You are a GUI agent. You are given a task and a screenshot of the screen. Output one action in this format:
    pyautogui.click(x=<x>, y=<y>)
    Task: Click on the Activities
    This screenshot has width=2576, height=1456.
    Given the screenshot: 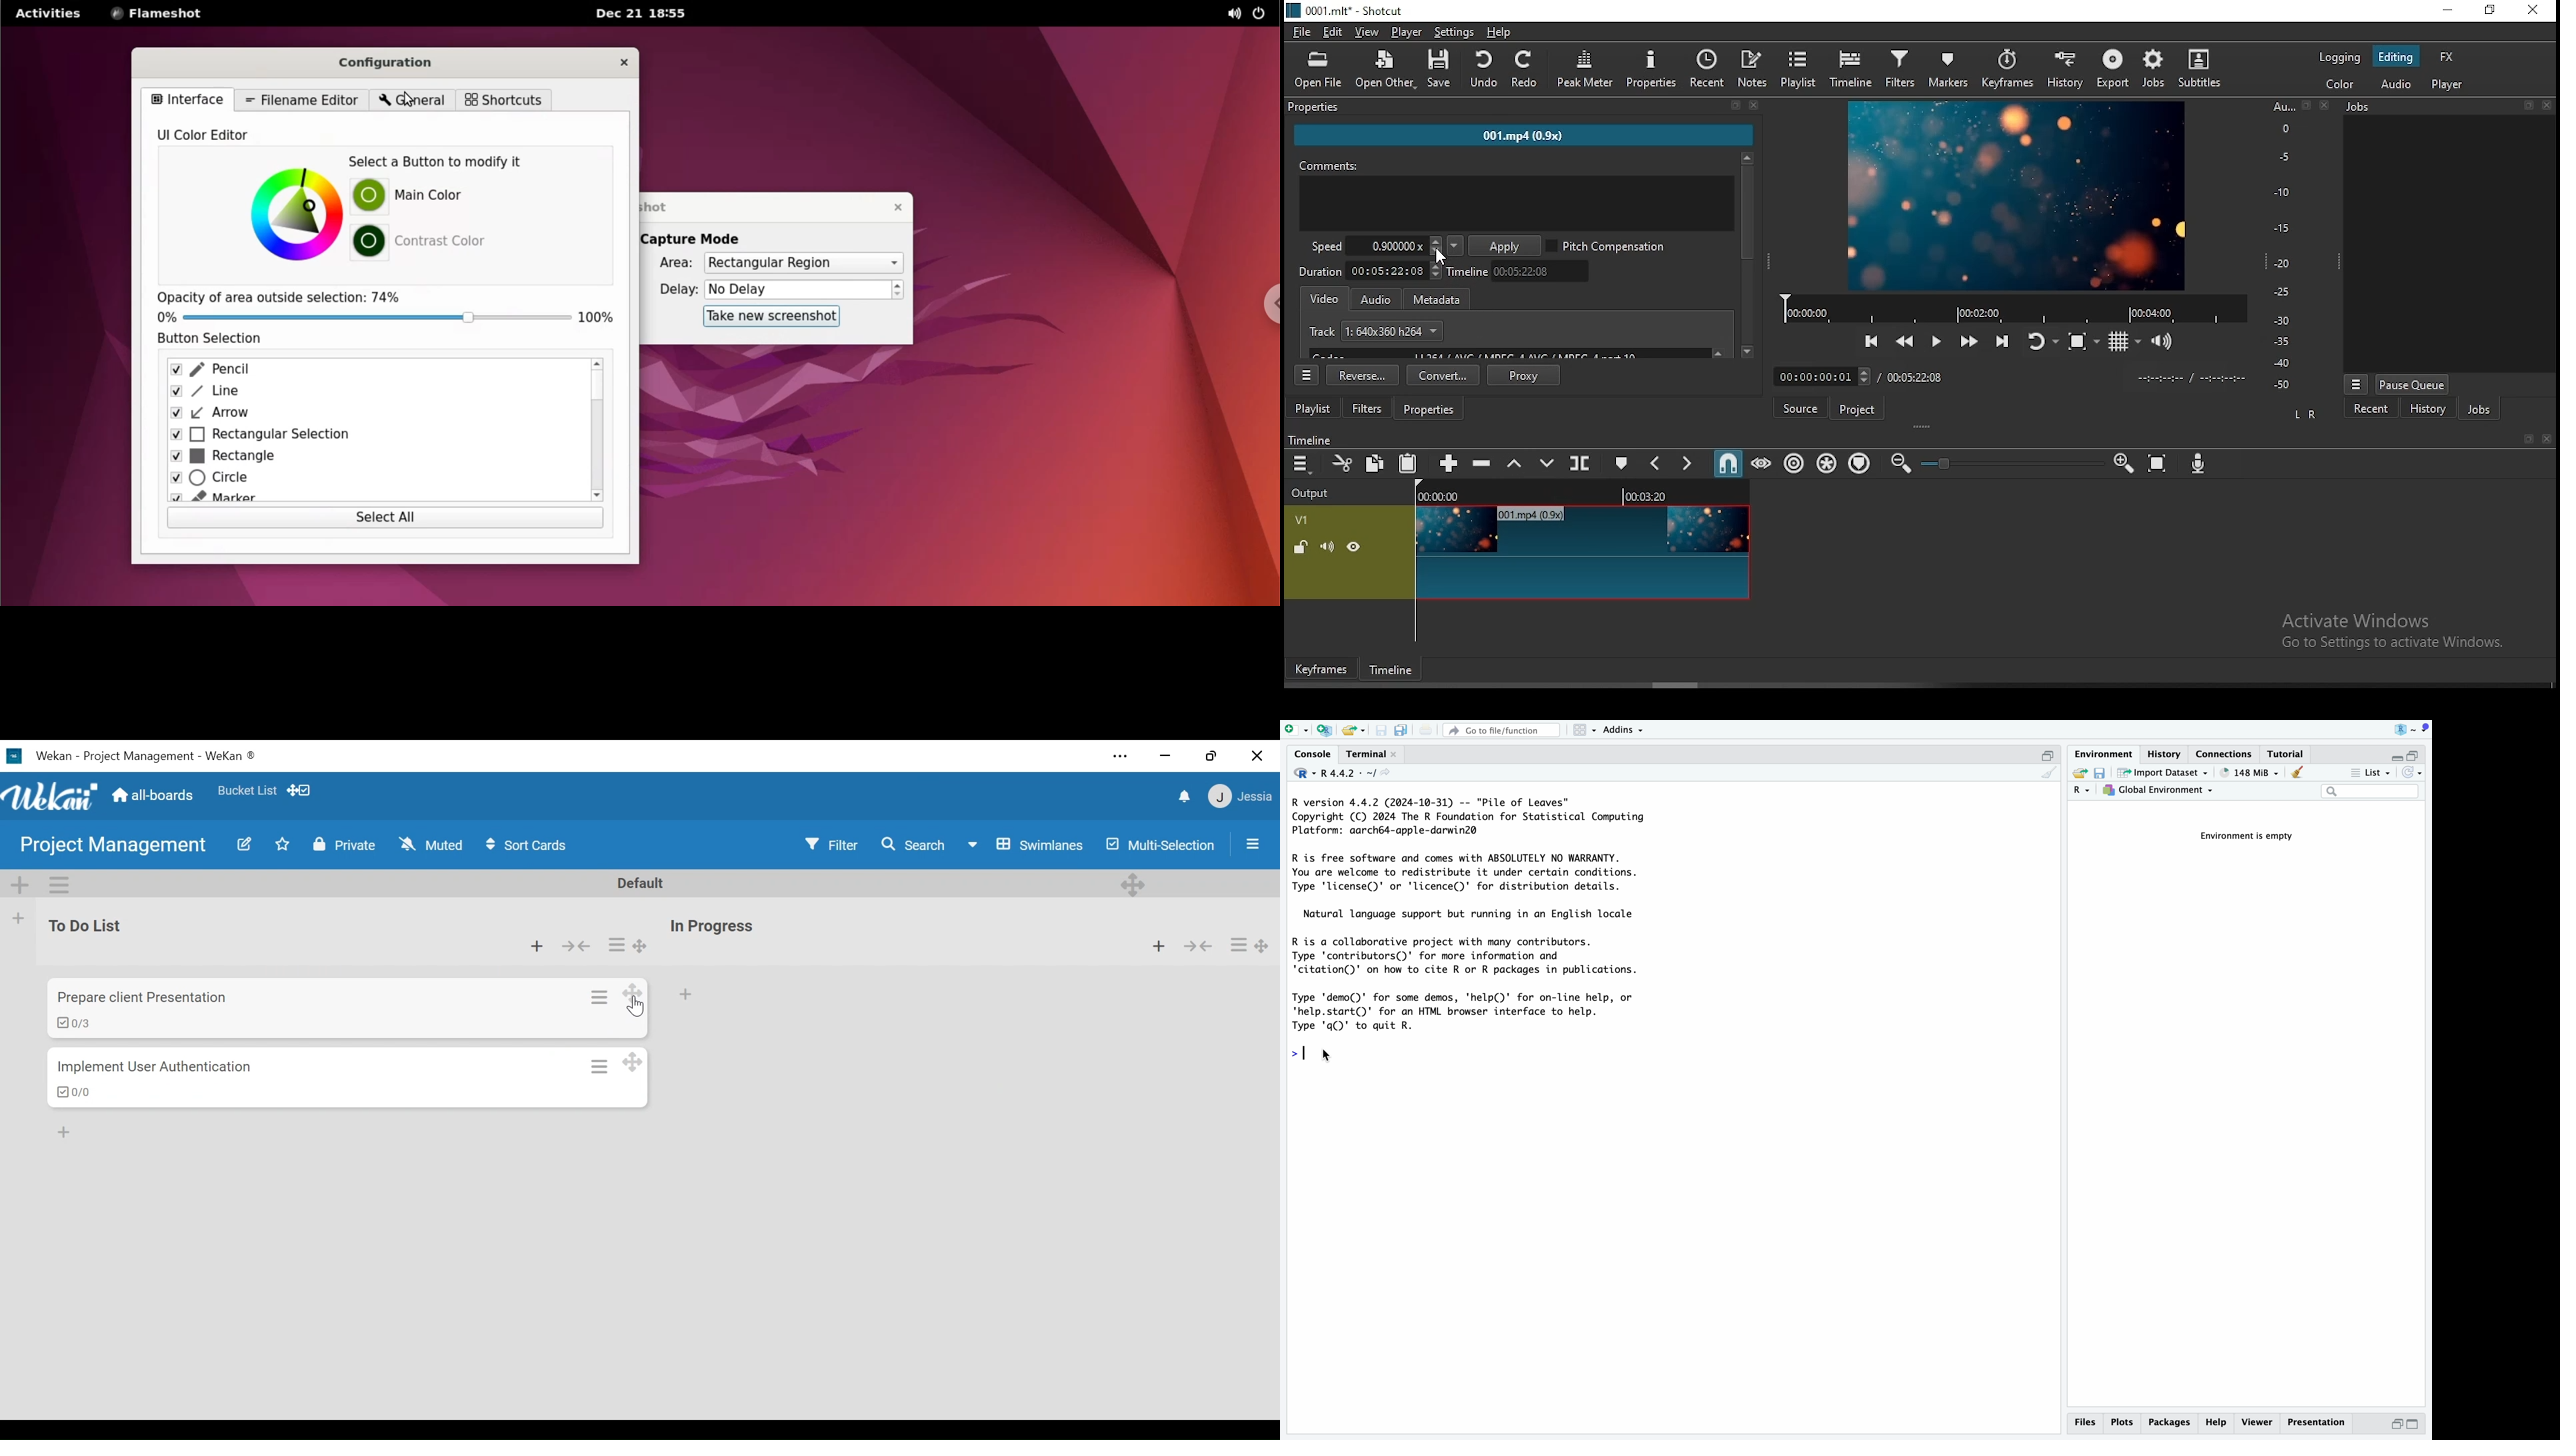 What is the action you would take?
    pyautogui.click(x=47, y=18)
    